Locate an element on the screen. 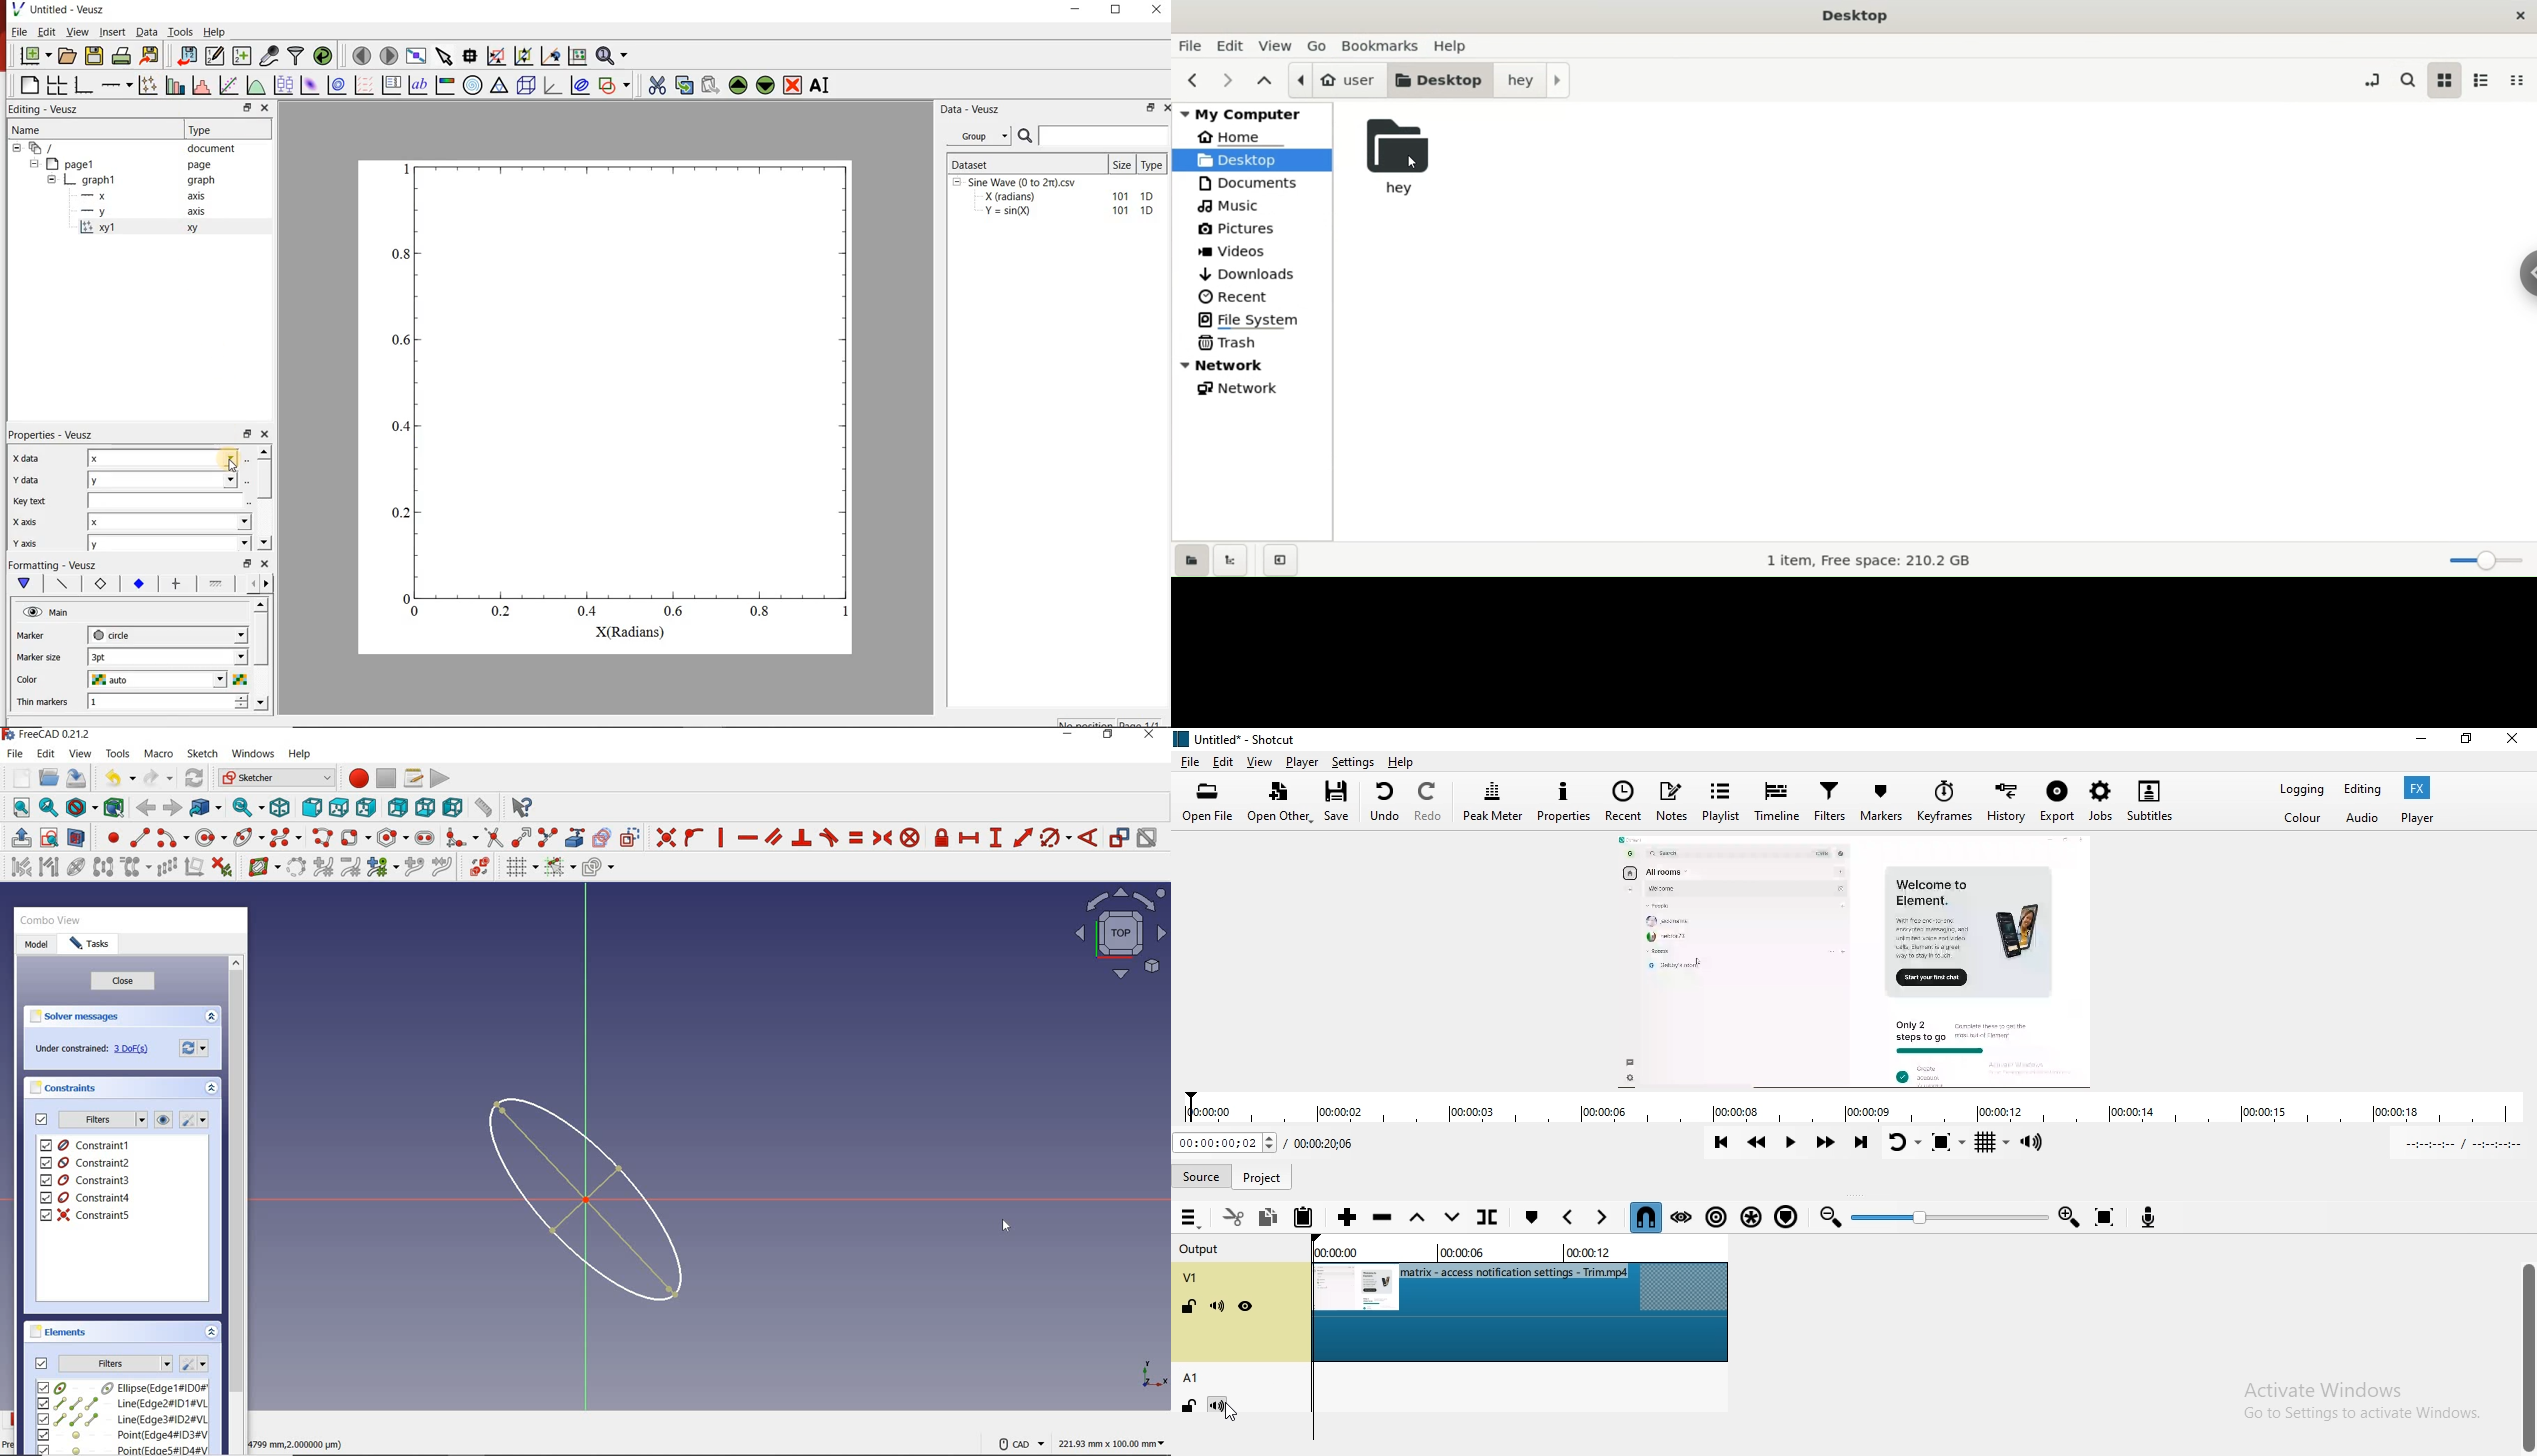  leave sketch is located at coordinates (18, 837).